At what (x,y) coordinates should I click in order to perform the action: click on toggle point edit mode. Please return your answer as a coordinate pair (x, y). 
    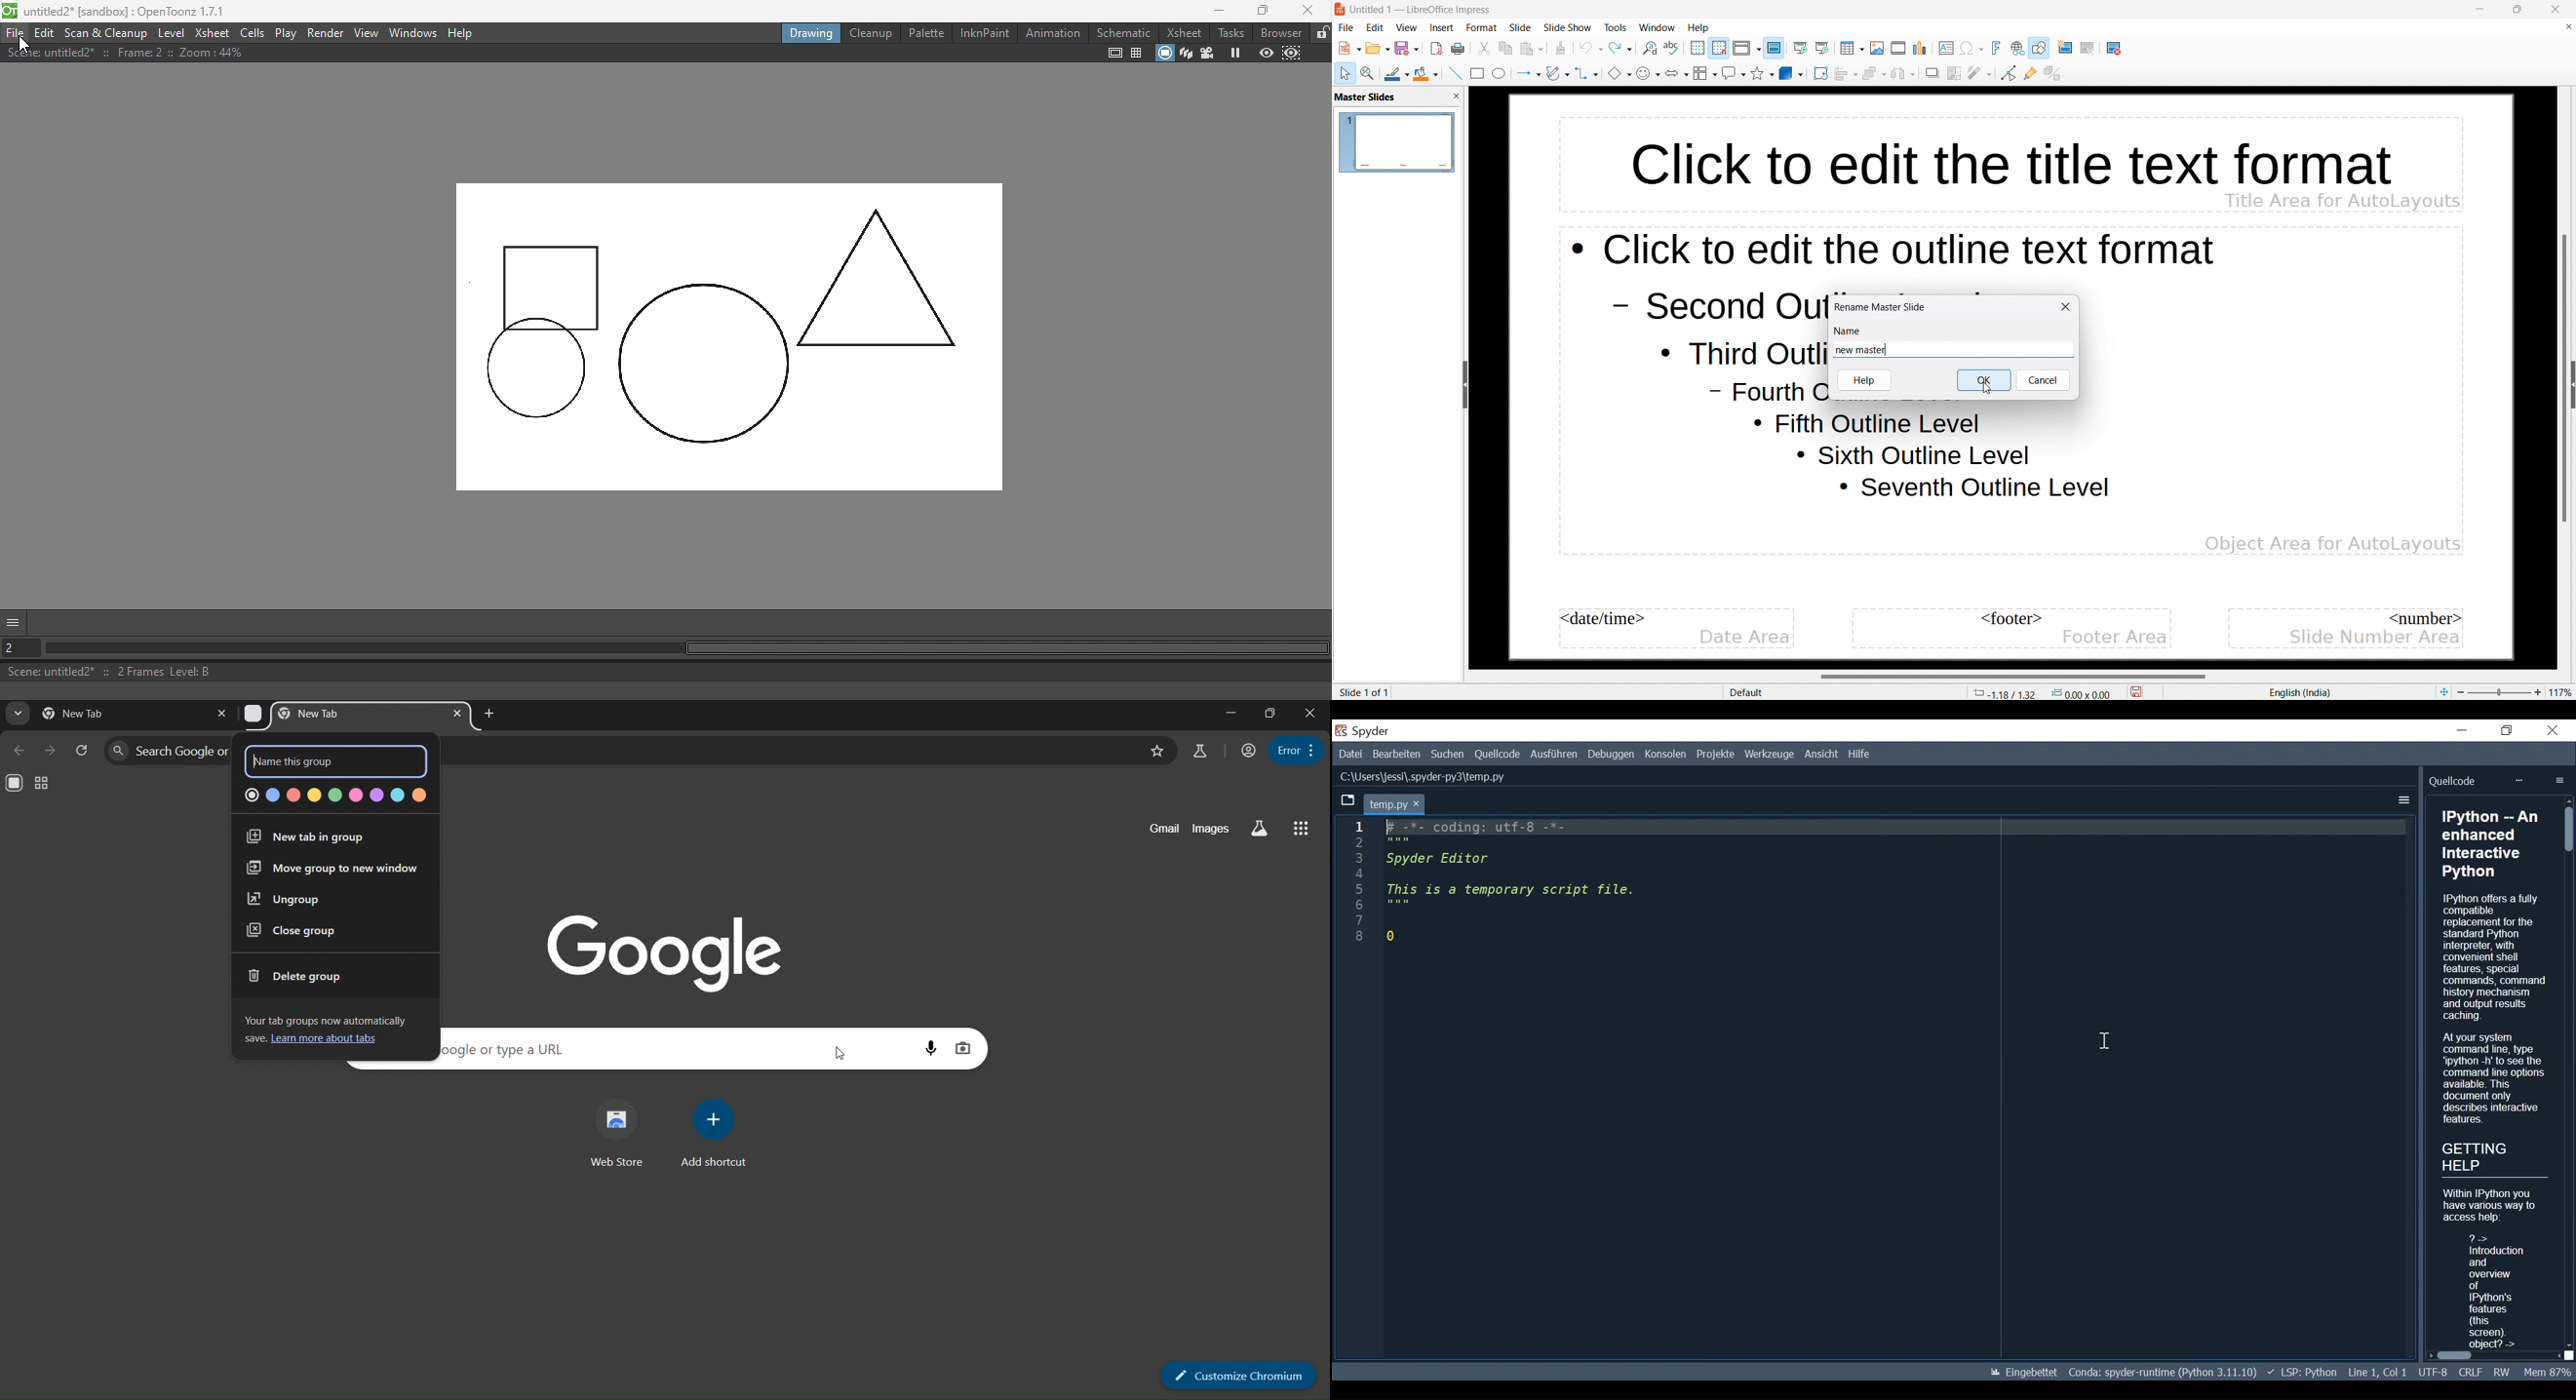
    Looking at the image, I should click on (2009, 73).